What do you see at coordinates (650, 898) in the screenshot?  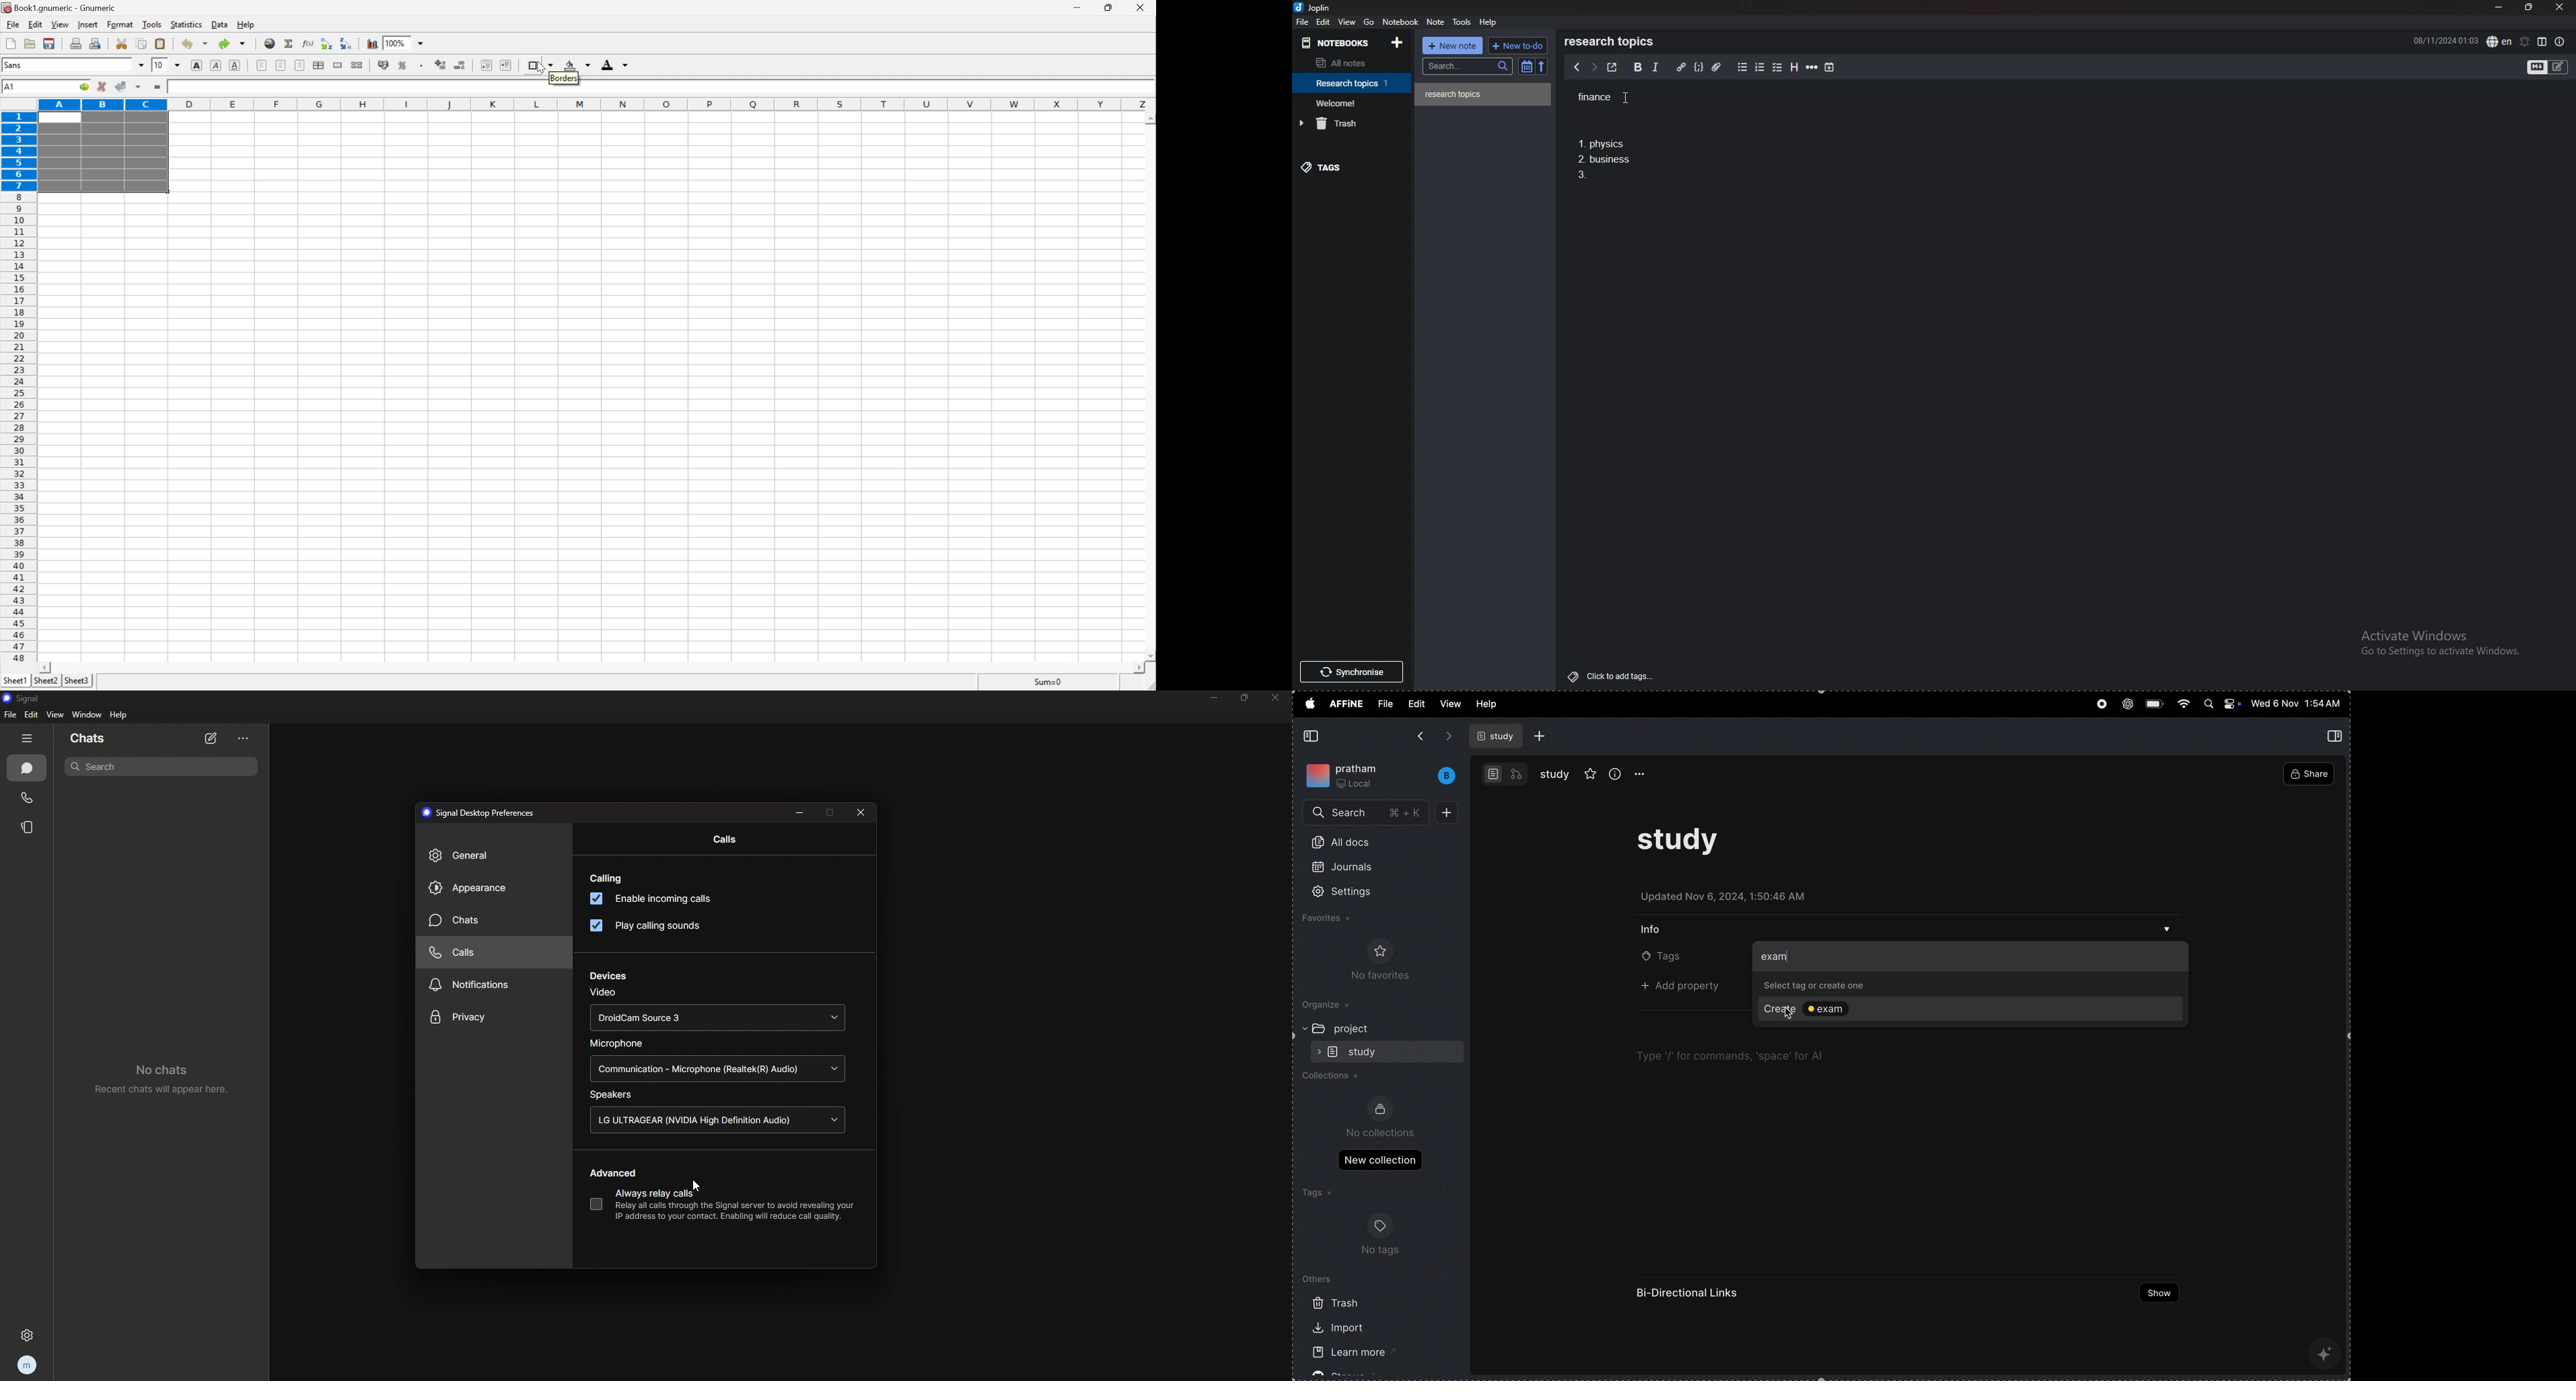 I see `enable incoming calls` at bounding box center [650, 898].